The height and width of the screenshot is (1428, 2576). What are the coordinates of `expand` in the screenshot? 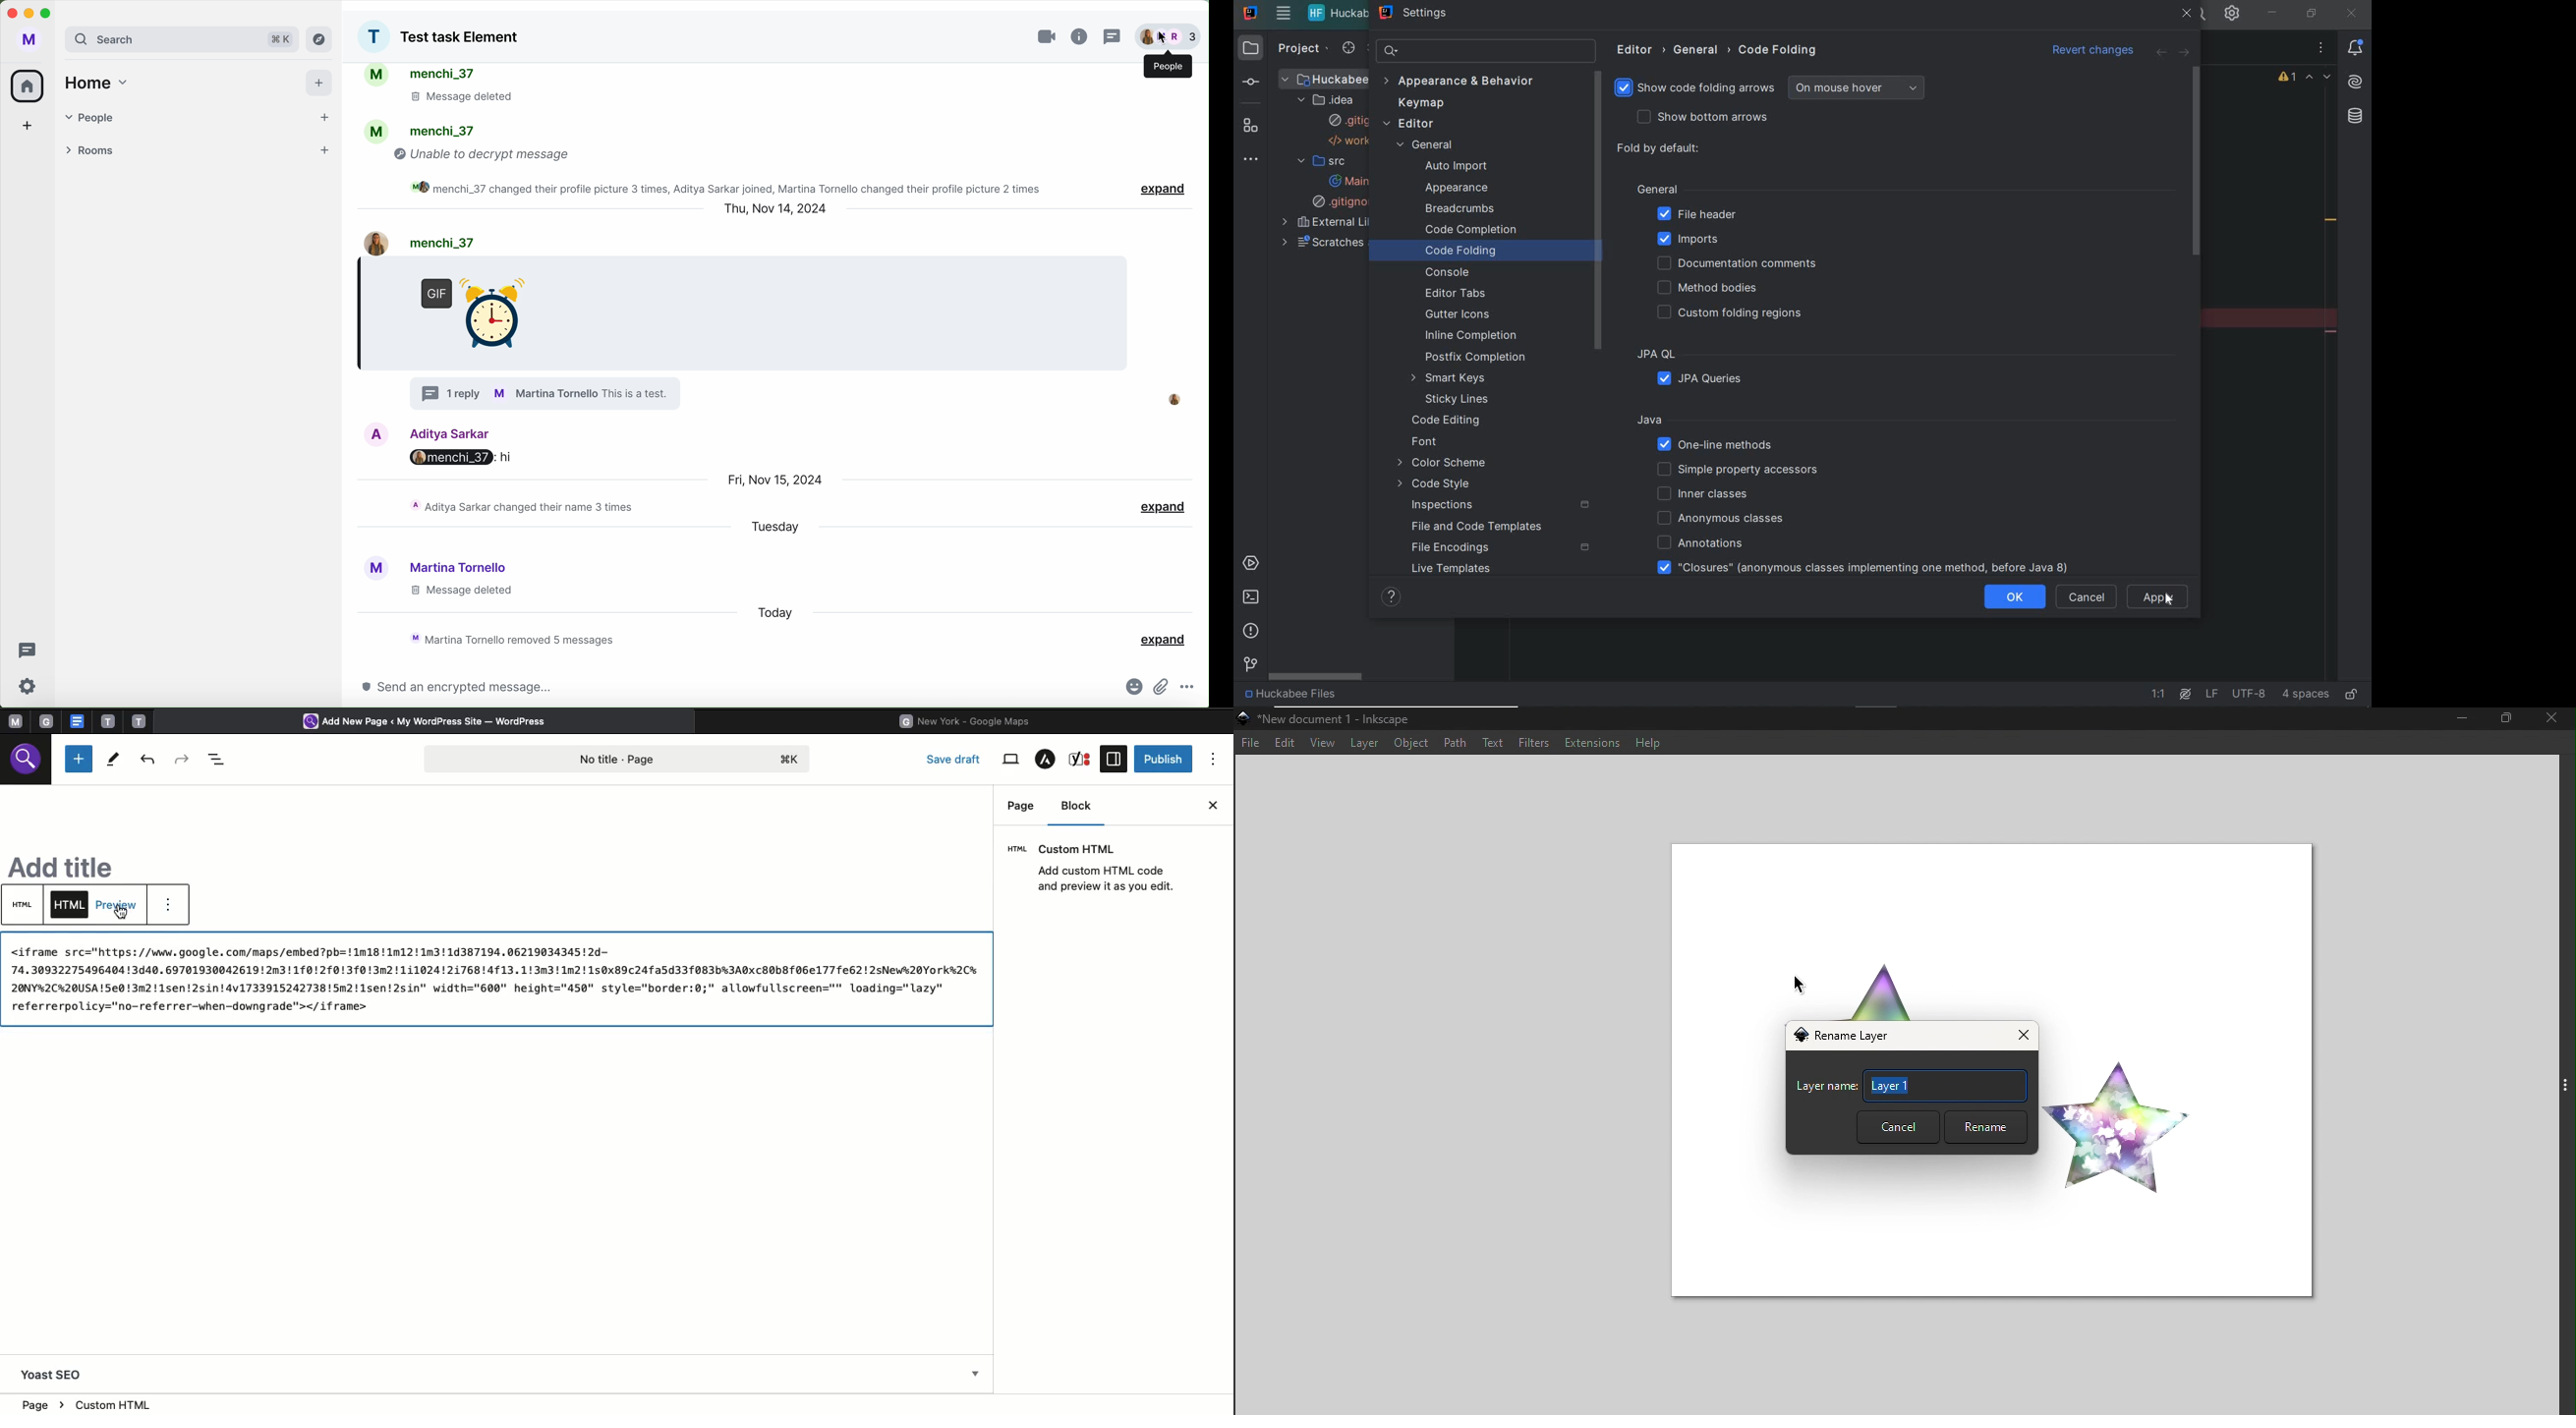 It's located at (1156, 190).